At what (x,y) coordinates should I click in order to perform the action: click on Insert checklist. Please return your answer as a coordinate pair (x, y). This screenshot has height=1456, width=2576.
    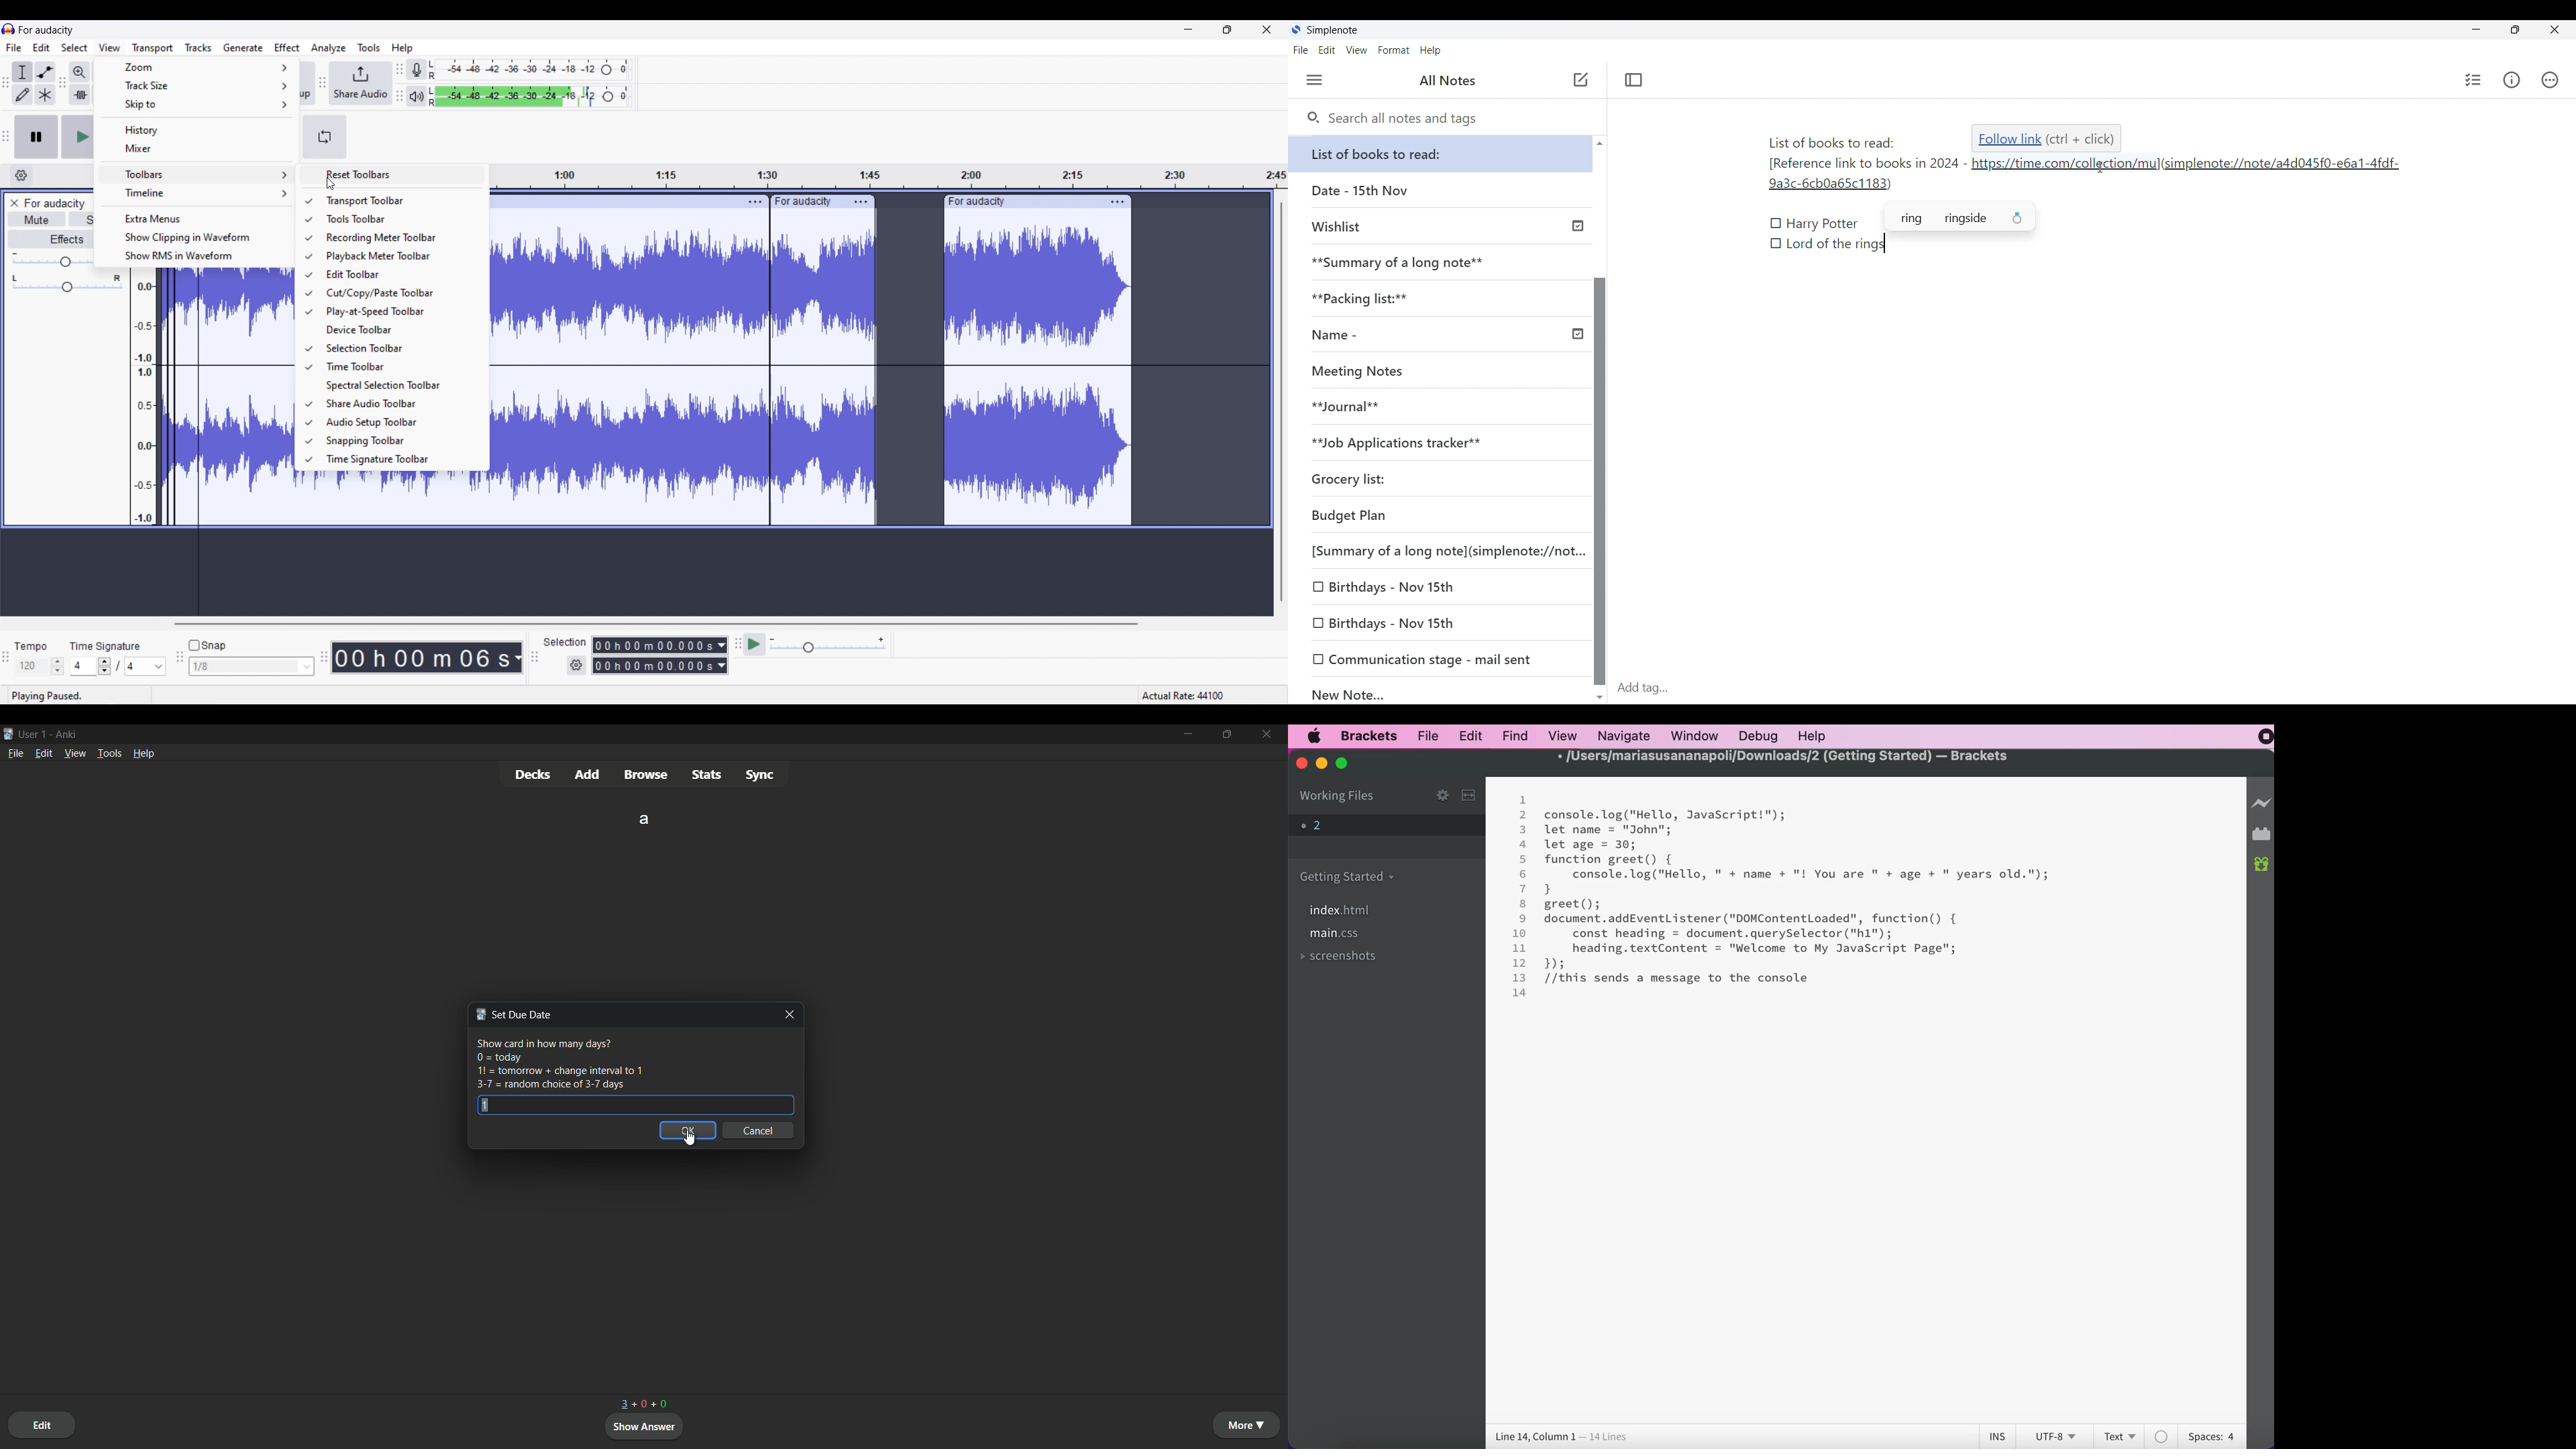
    Looking at the image, I should click on (2473, 80).